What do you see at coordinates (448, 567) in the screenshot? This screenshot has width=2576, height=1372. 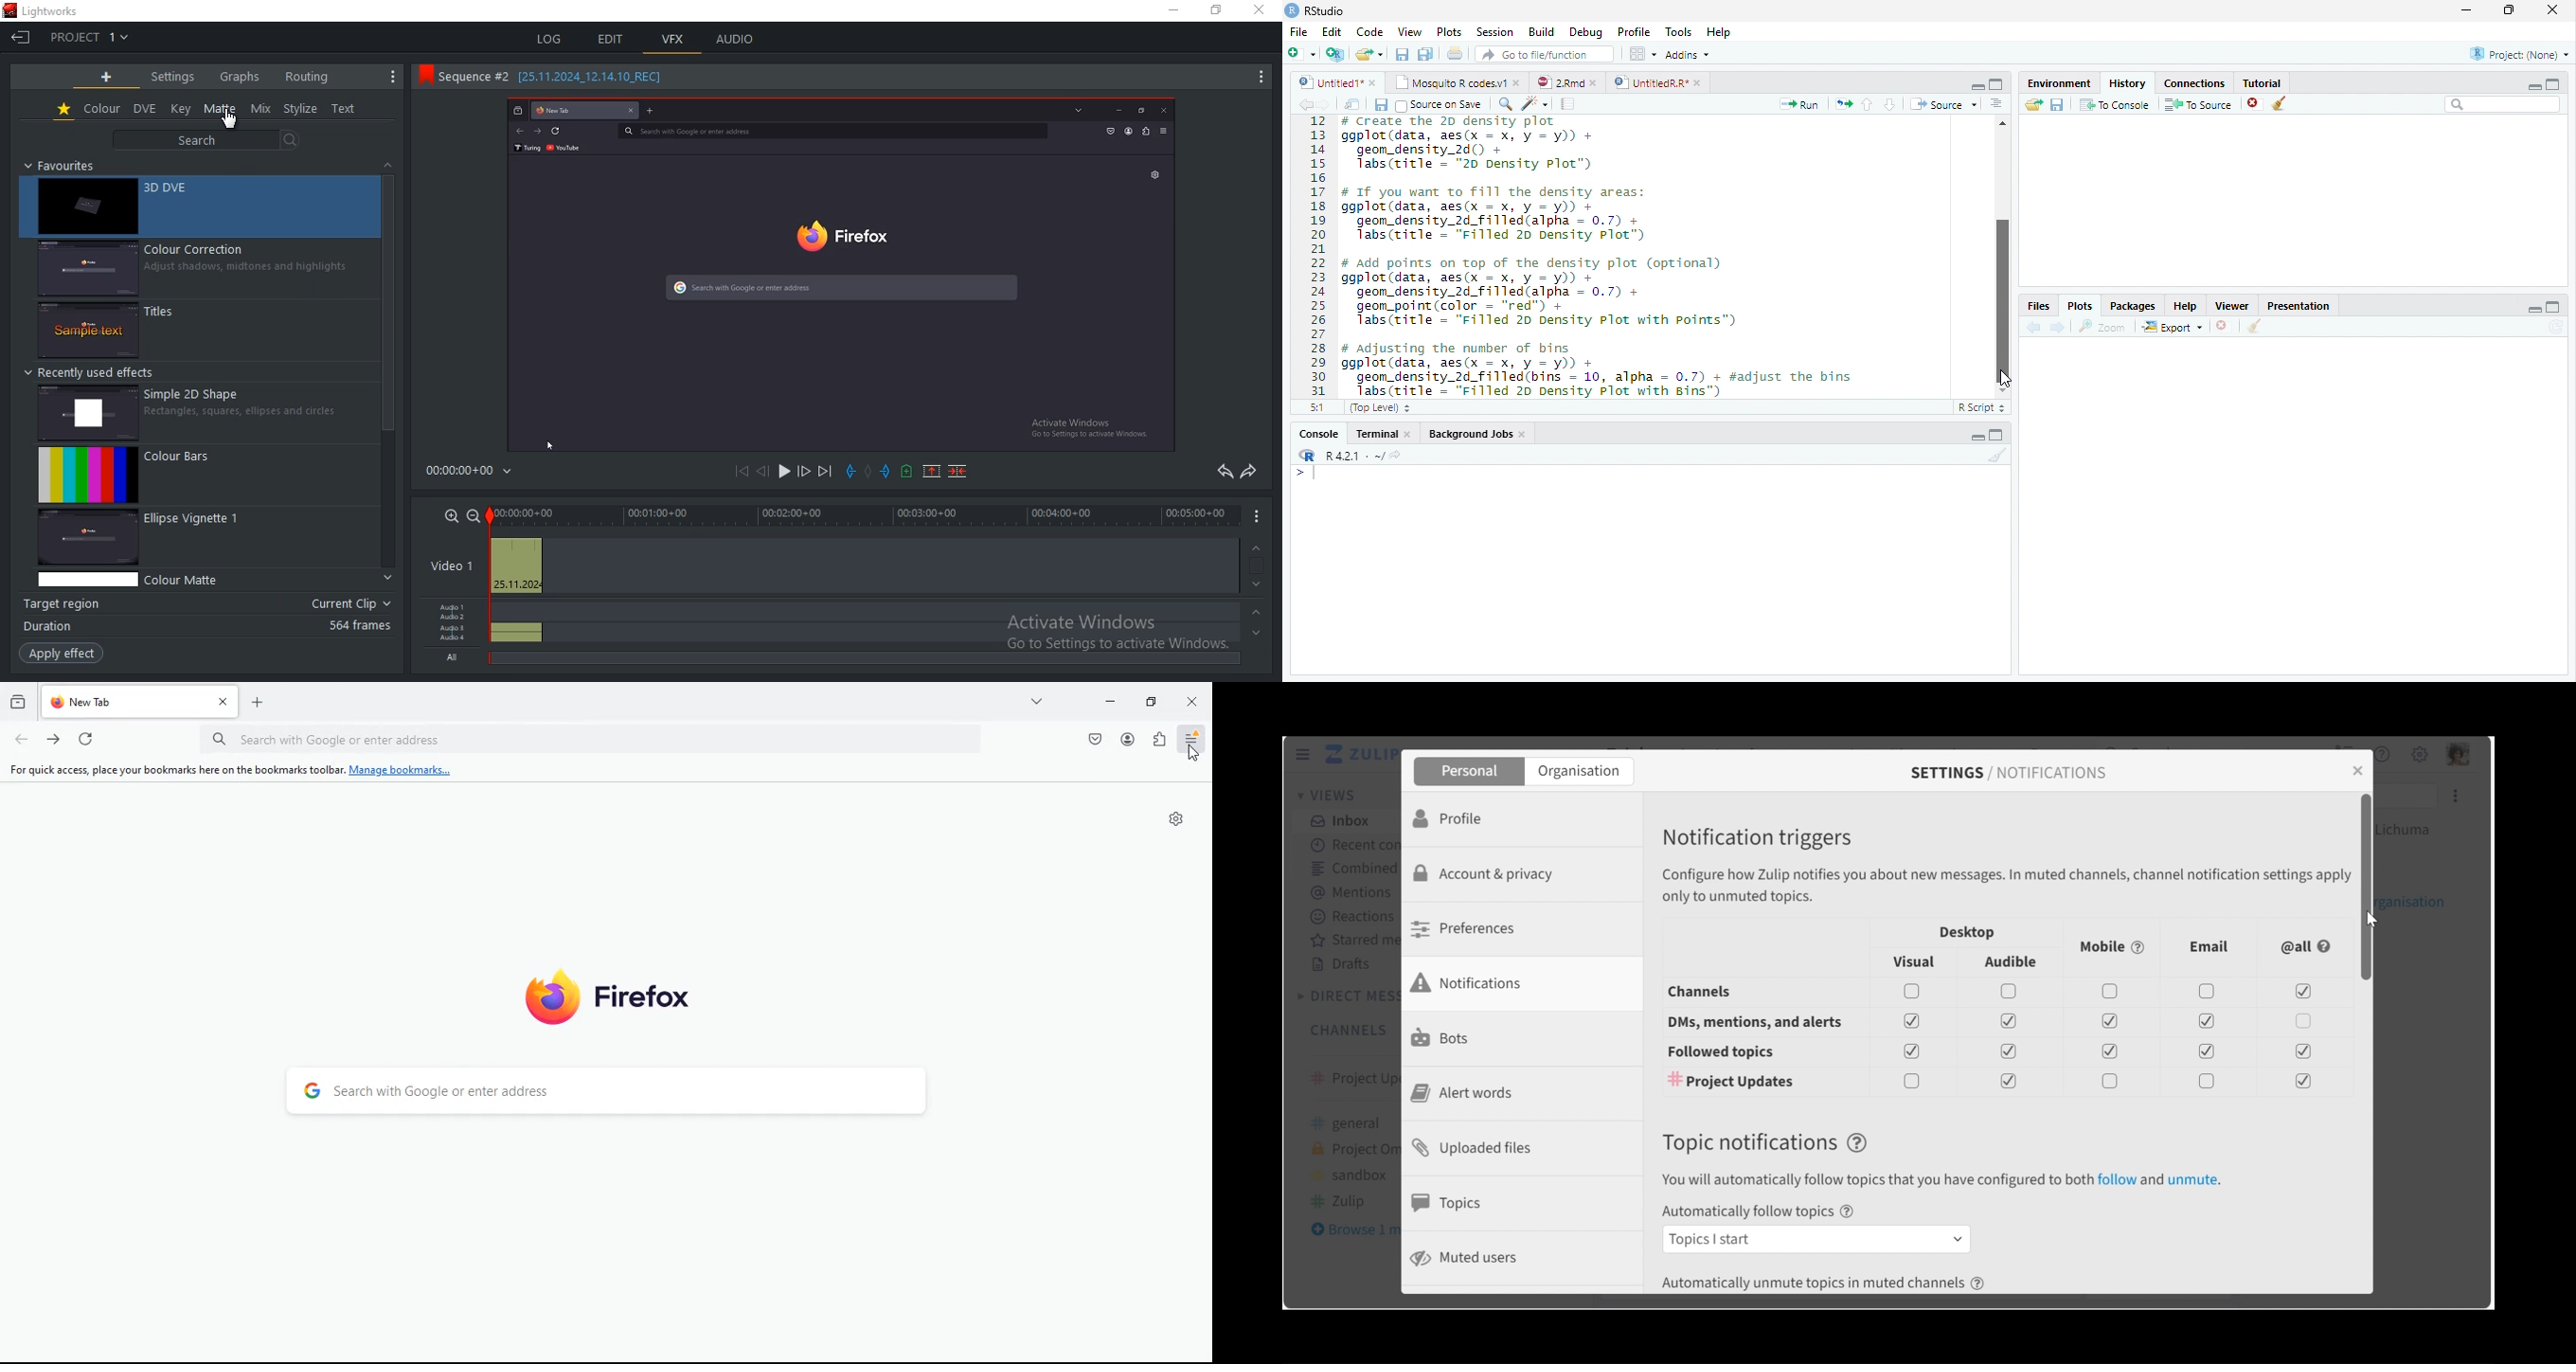 I see `video 1` at bounding box center [448, 567].